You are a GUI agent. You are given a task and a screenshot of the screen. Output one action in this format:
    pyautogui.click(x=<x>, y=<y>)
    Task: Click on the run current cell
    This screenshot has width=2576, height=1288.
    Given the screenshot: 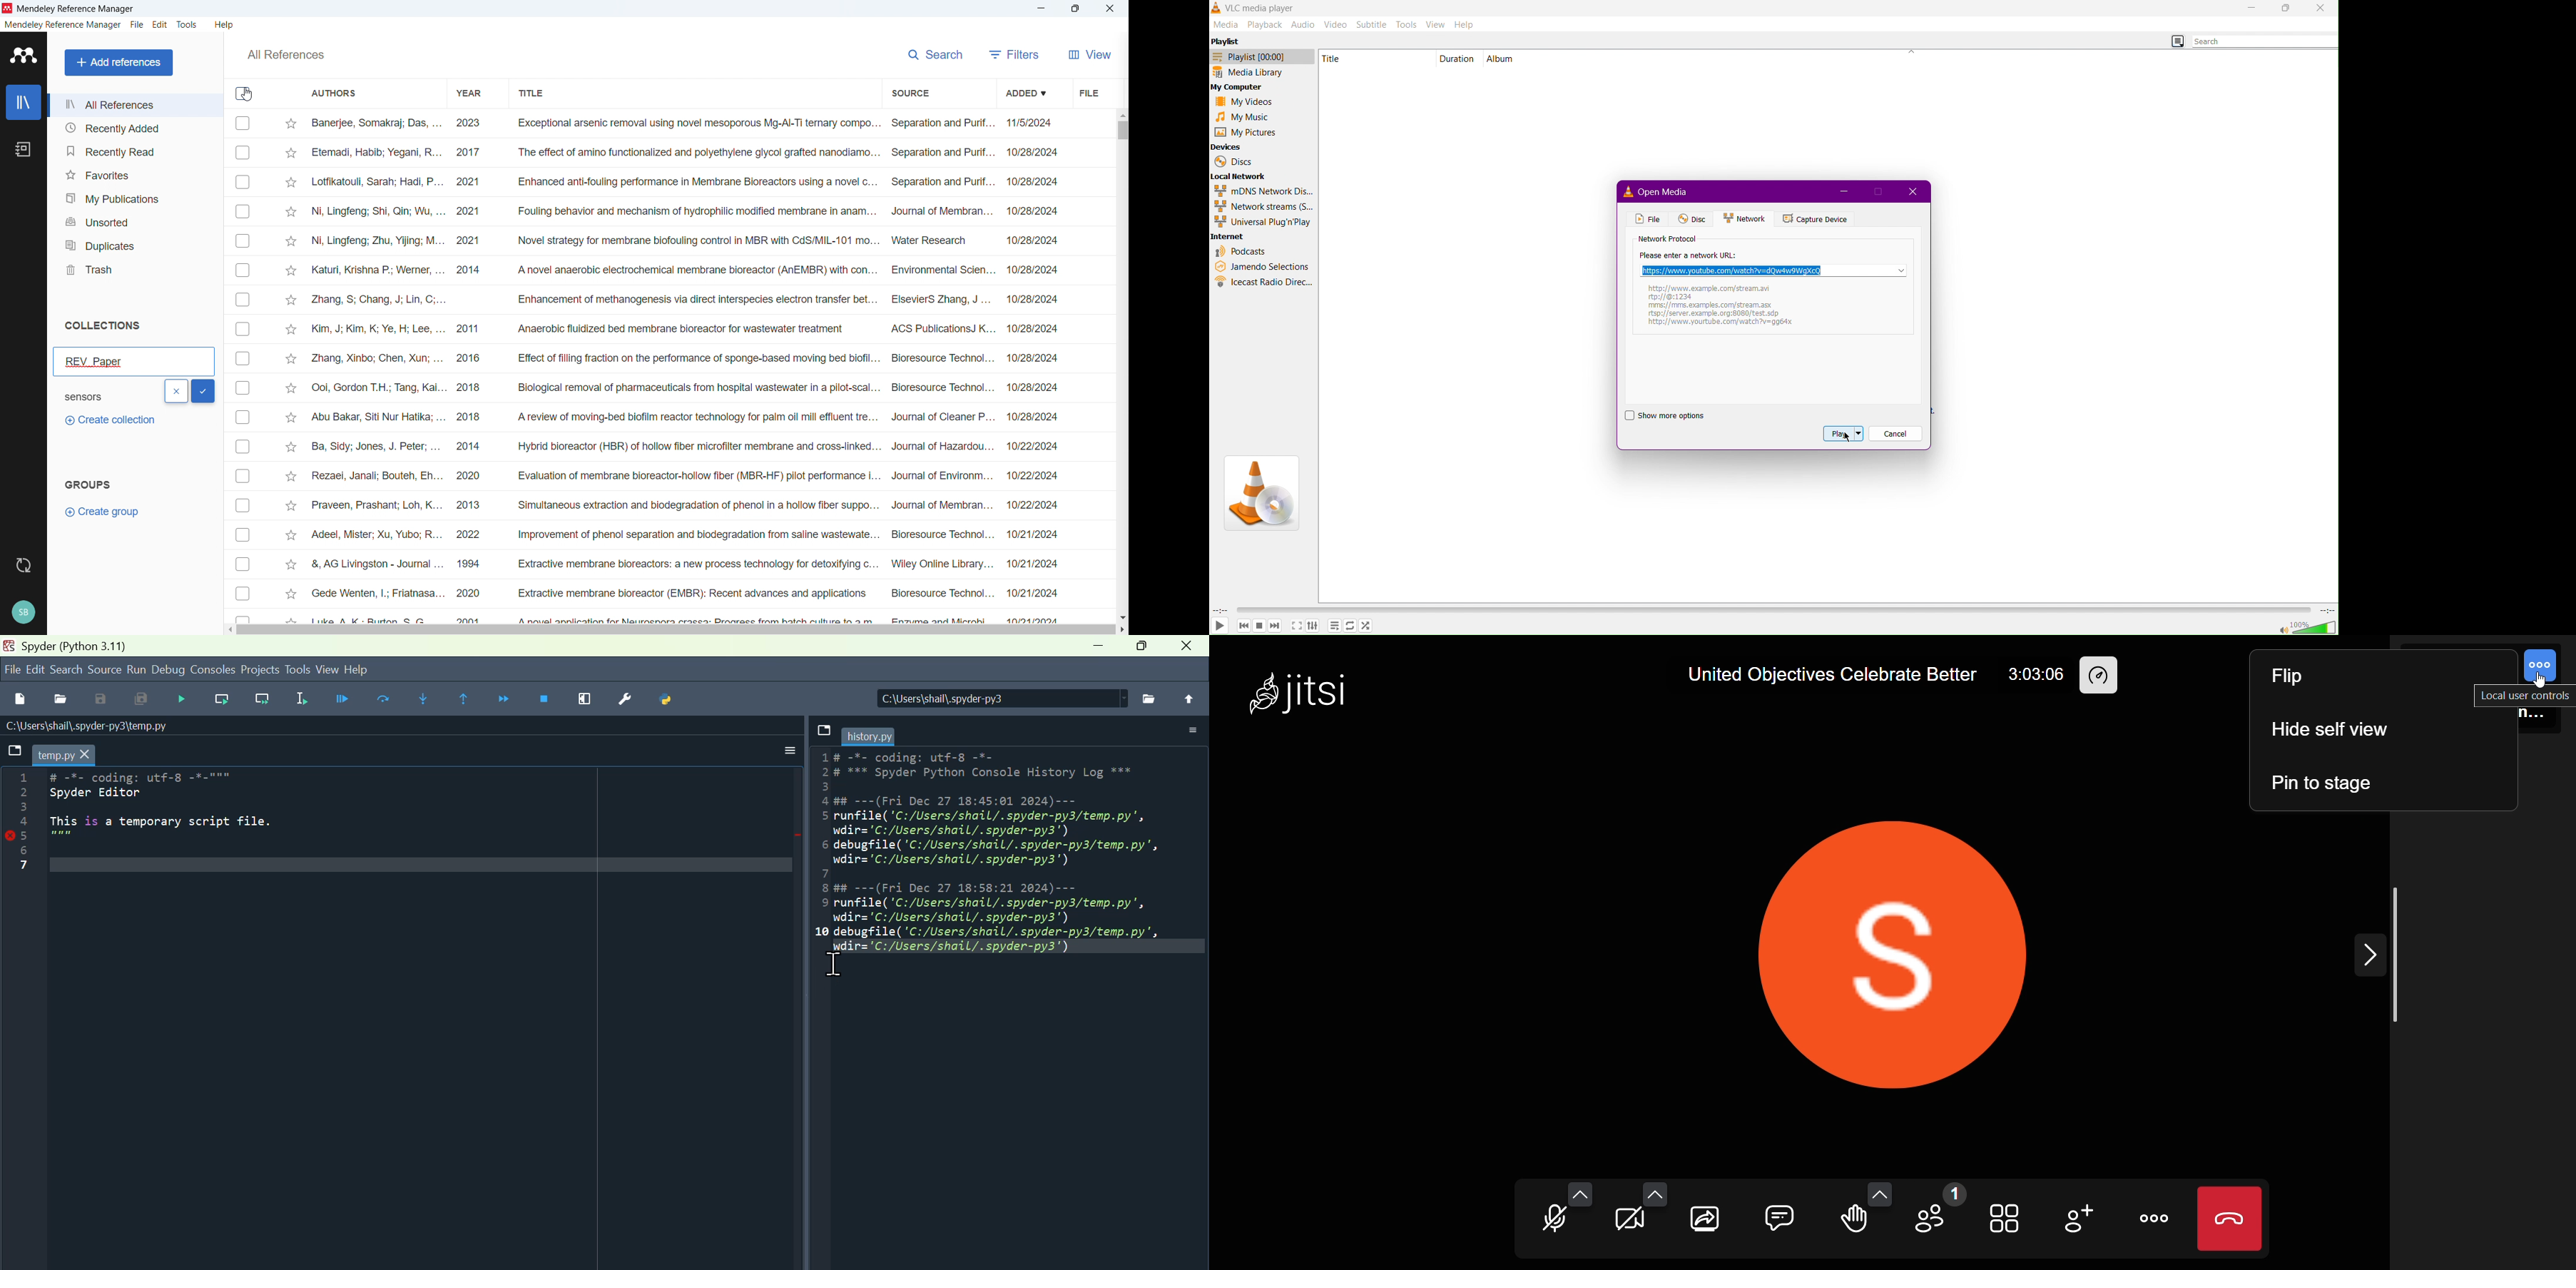 What is the action you would take?
    pyautogui.click(x=381, y=698)
    